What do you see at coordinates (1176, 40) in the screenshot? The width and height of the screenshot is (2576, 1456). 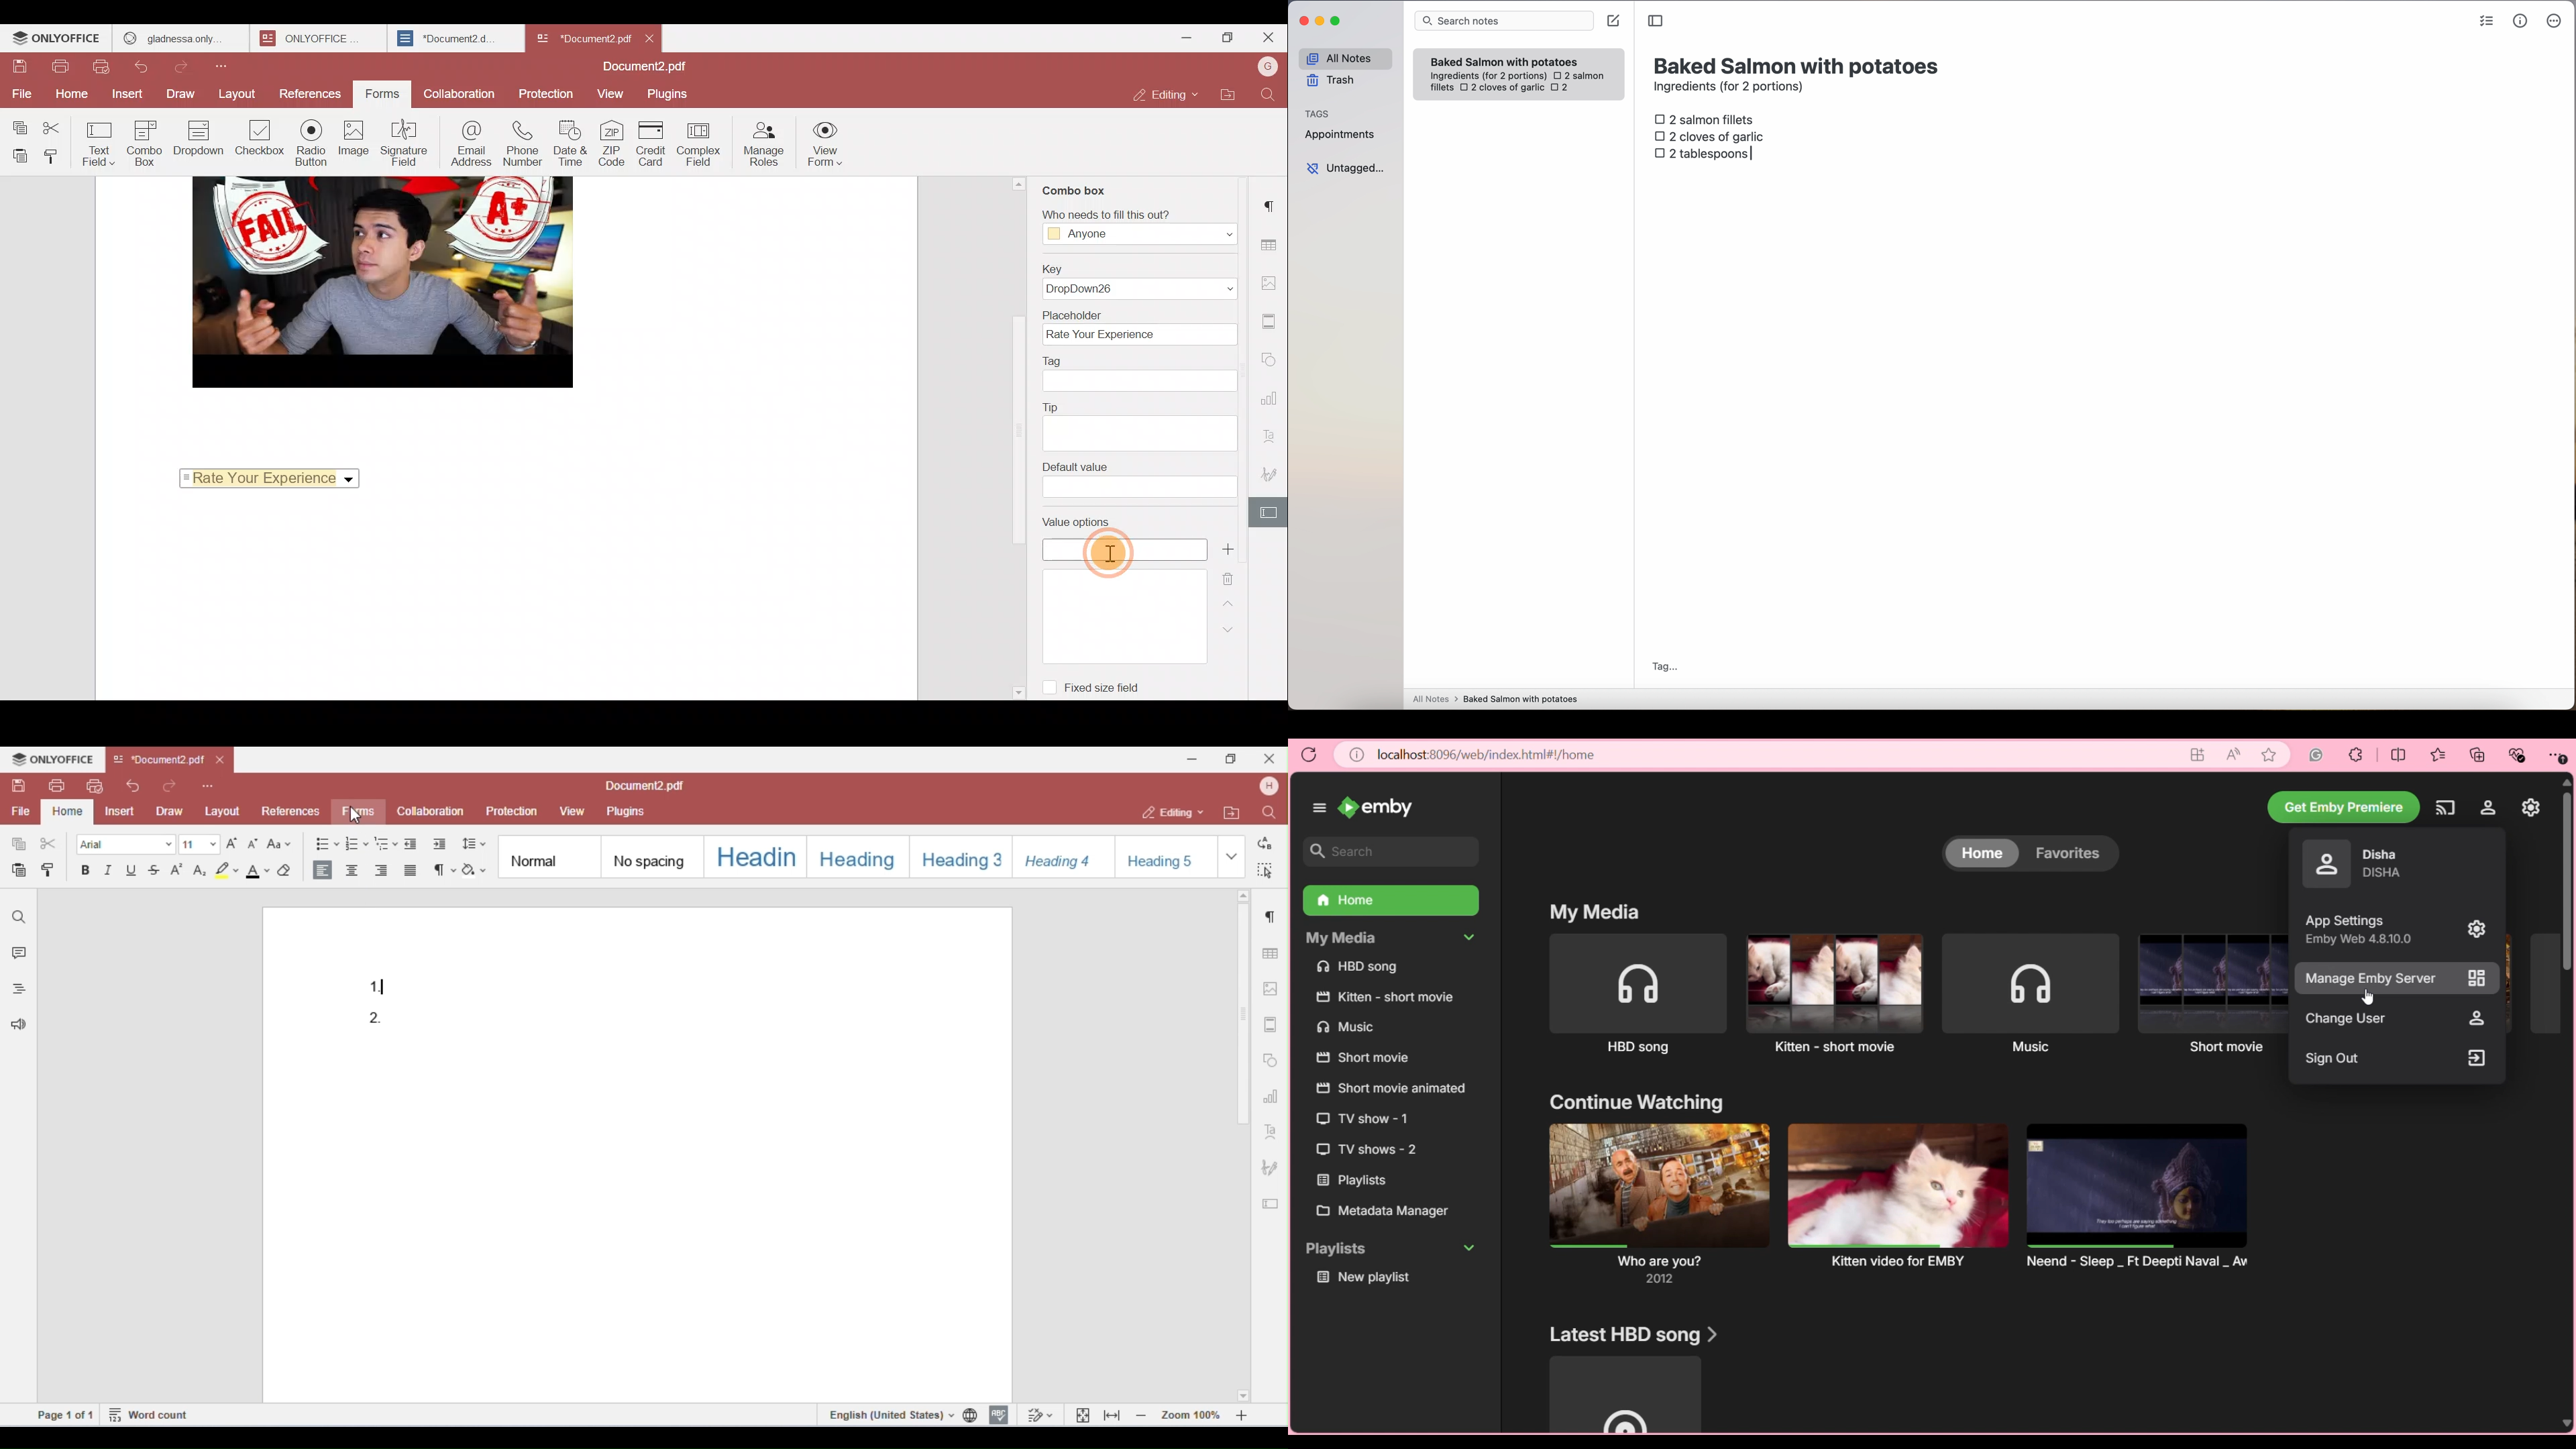 I see `Minimize` at bounding box center [1176, 40].